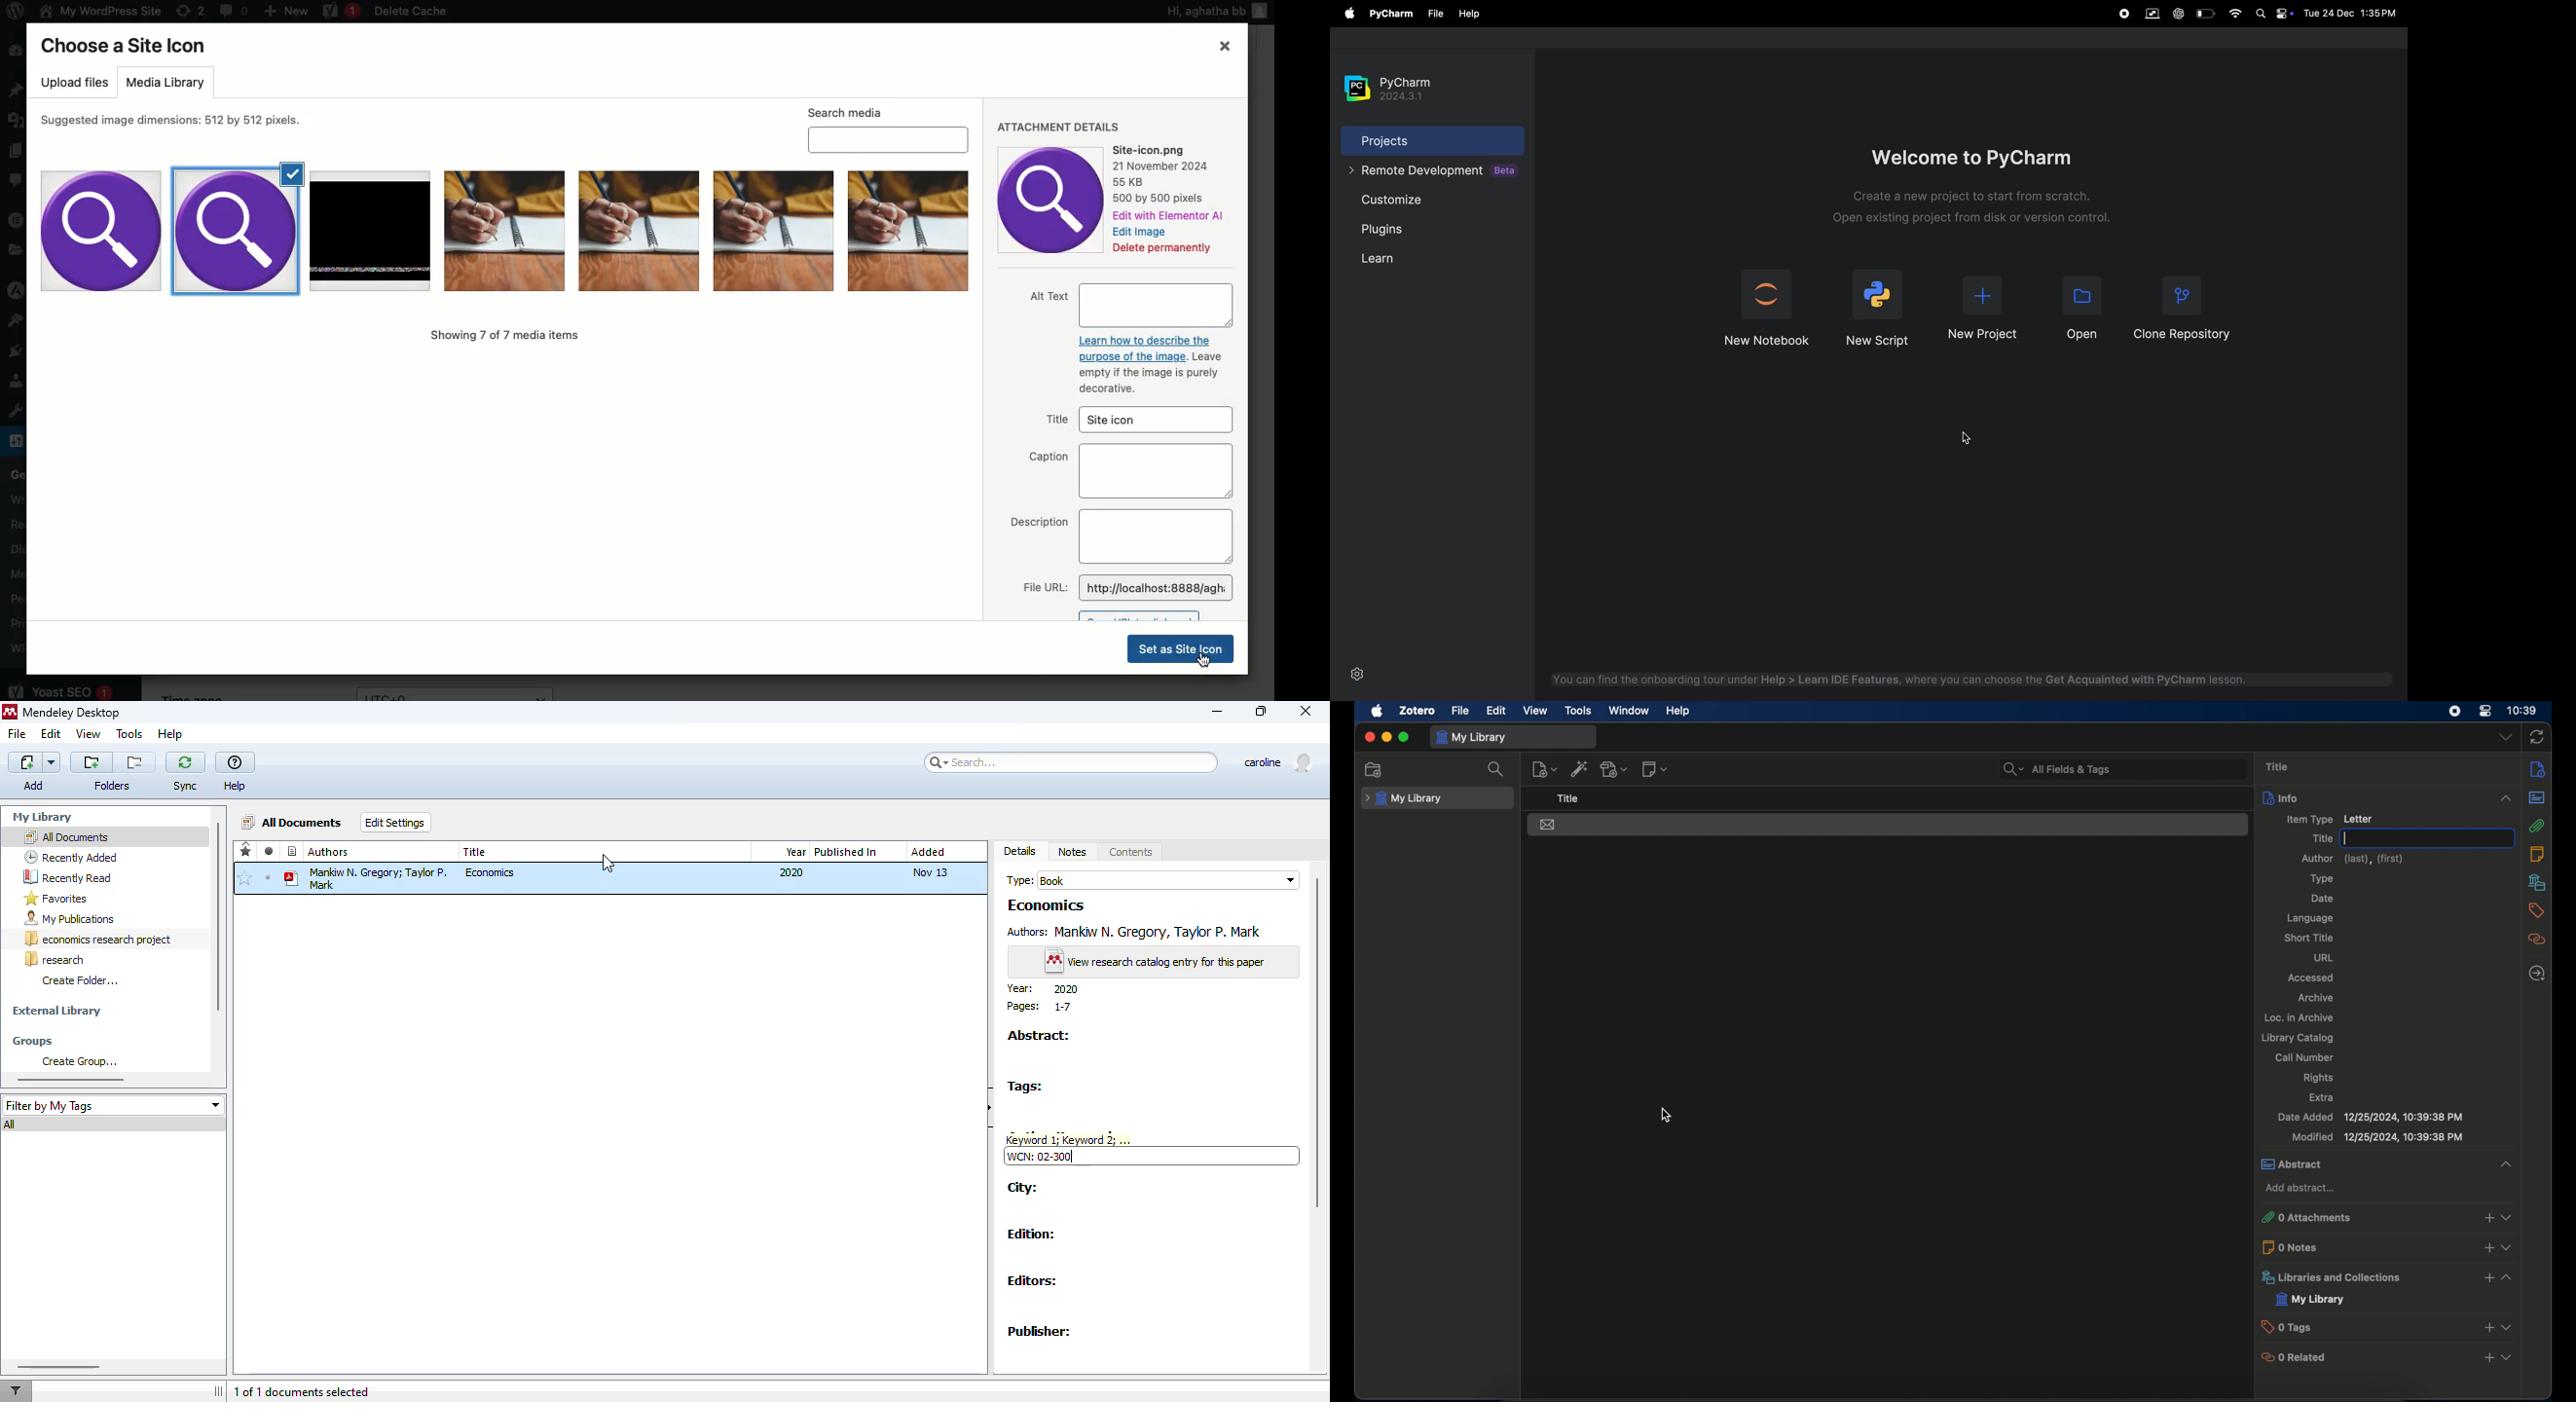 The height and width of the screenshot is (1428, 2576). I want to click on help, so click(1470, 15).